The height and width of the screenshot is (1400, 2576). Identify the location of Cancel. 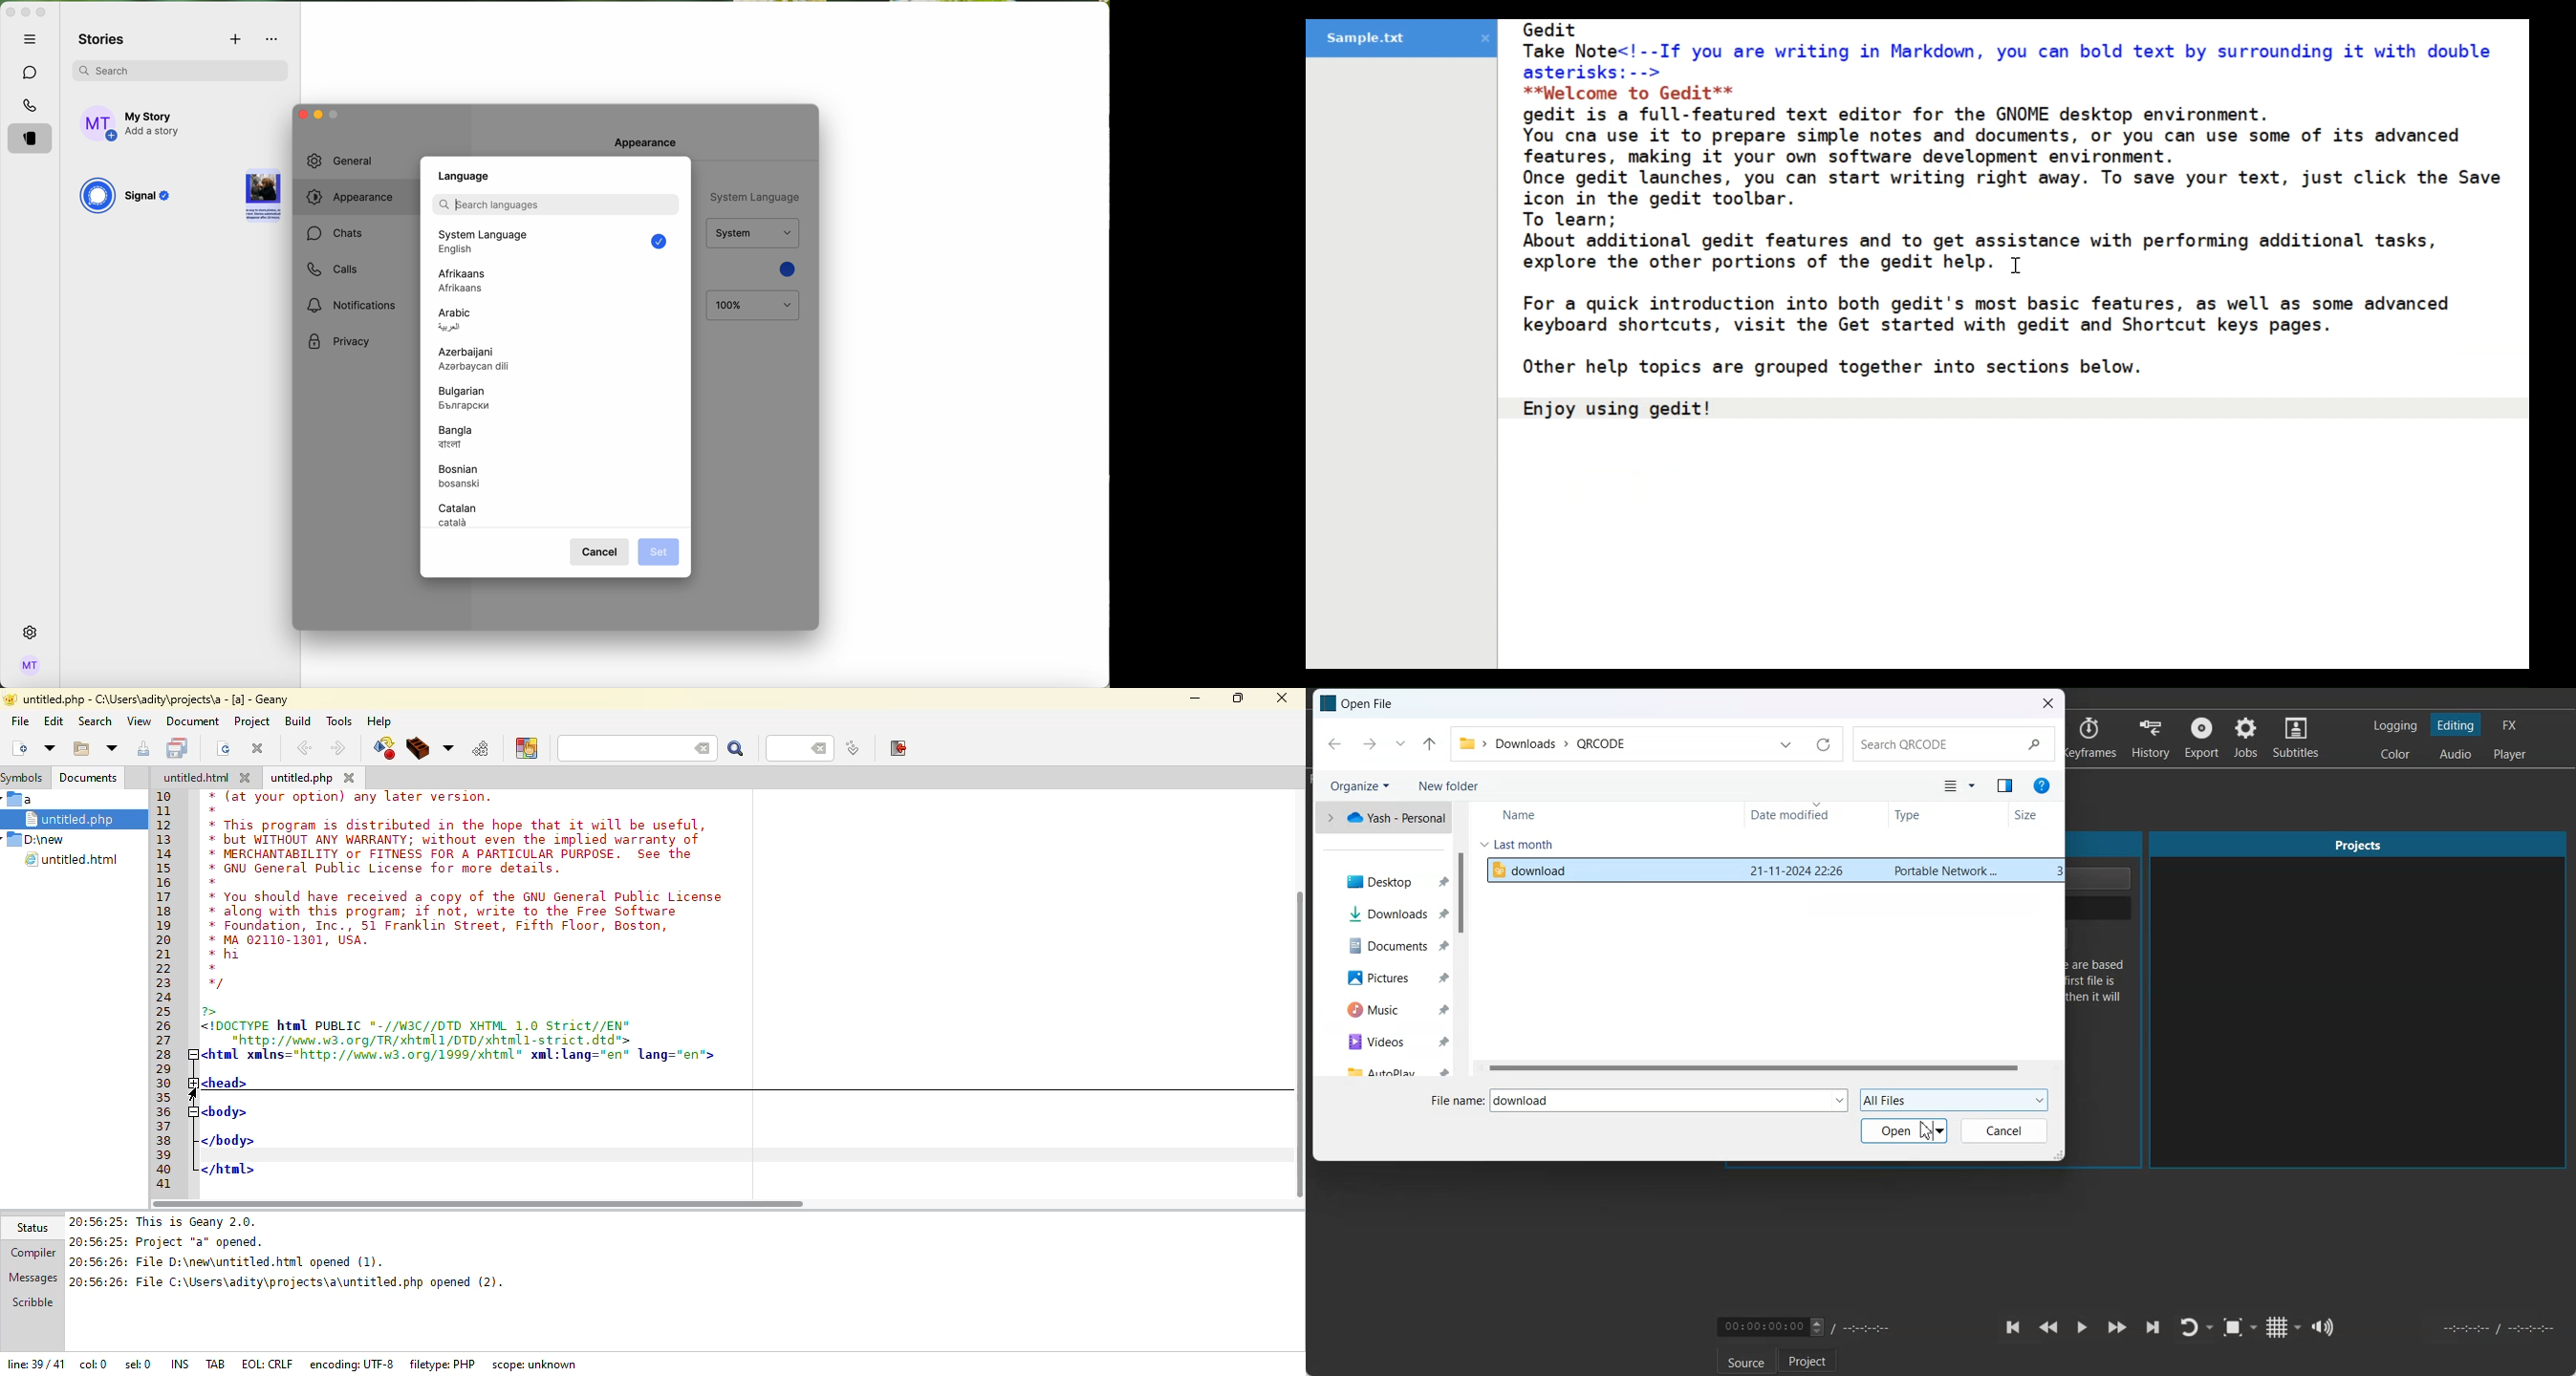
(2006, 1130).